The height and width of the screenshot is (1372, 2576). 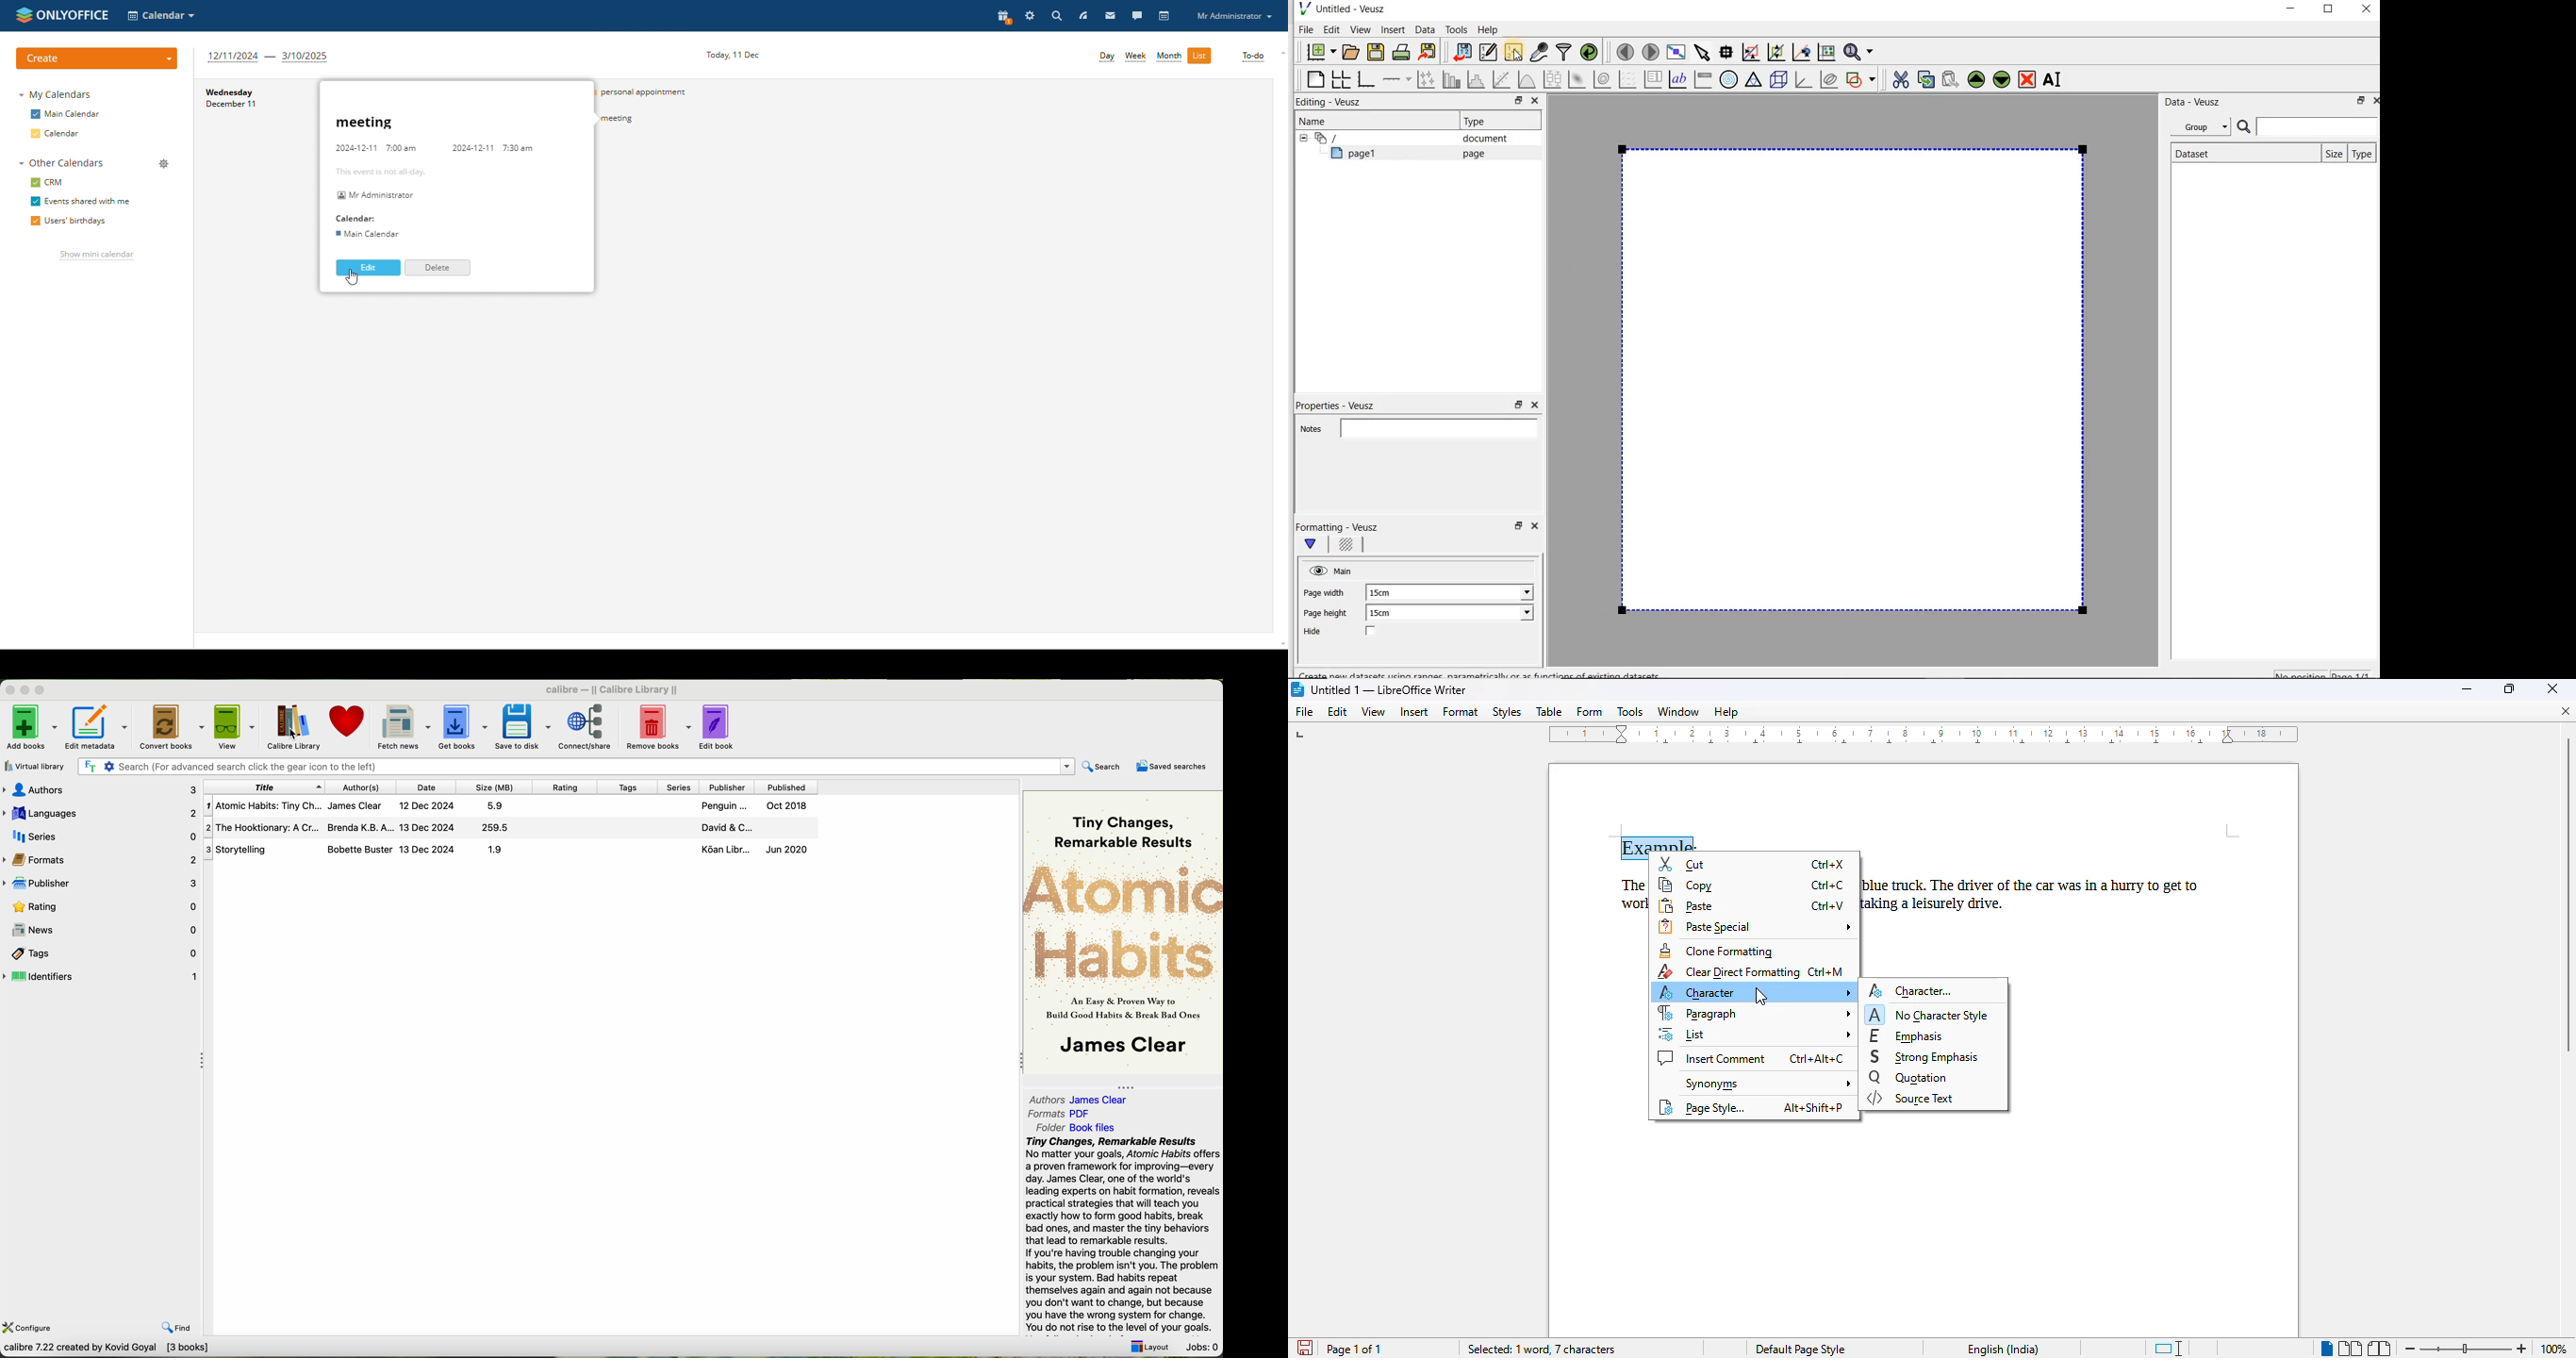 What do you see at coordinates (237, 727) in the screenshot?
I see `view` at bounding box center [237, 727].